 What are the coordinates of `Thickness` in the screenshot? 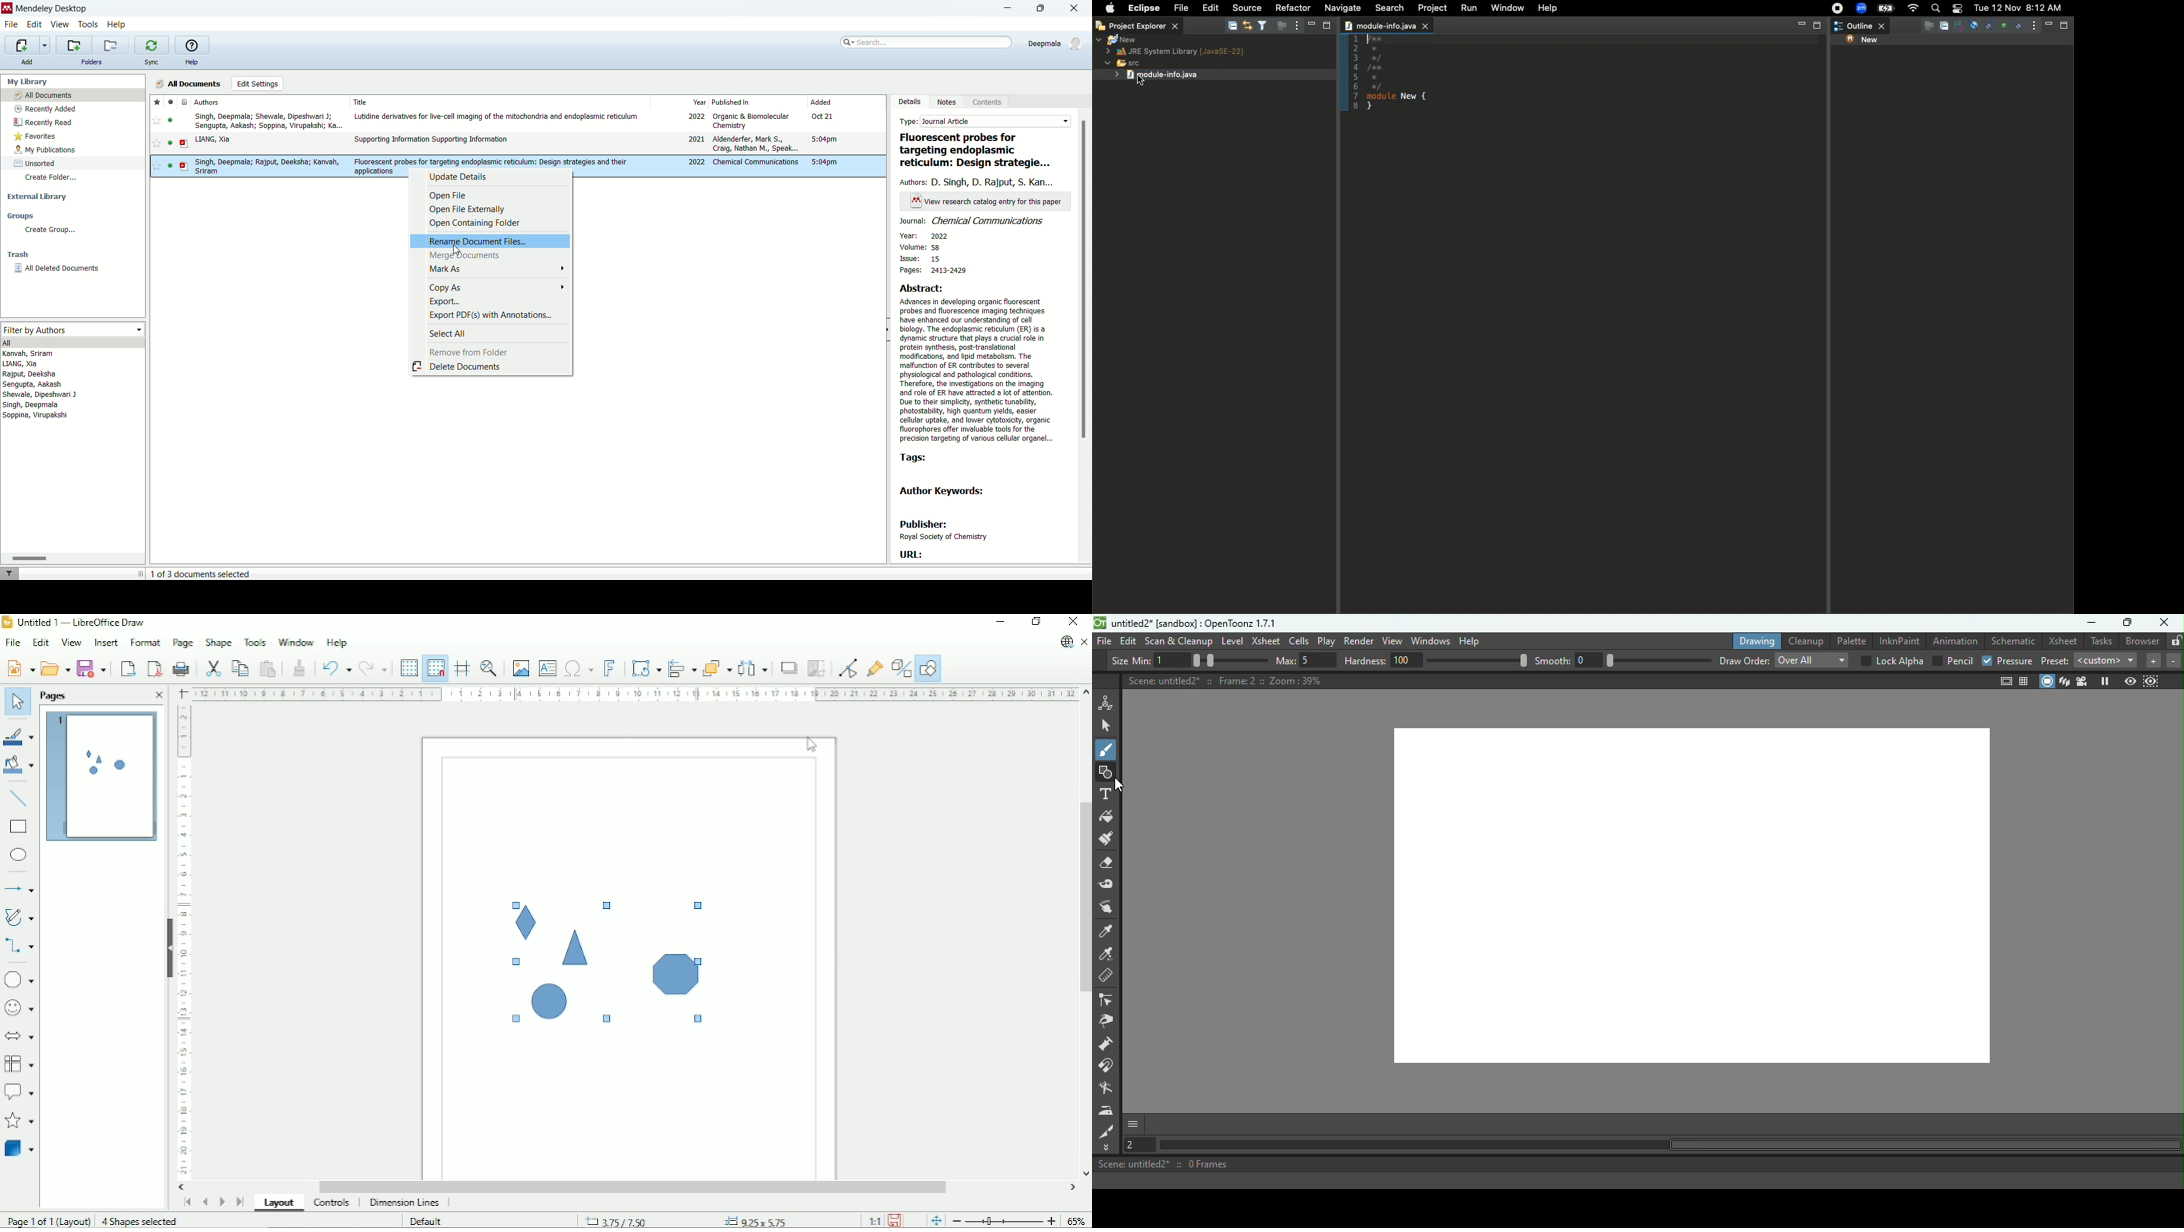 It's located at (1224, 660).